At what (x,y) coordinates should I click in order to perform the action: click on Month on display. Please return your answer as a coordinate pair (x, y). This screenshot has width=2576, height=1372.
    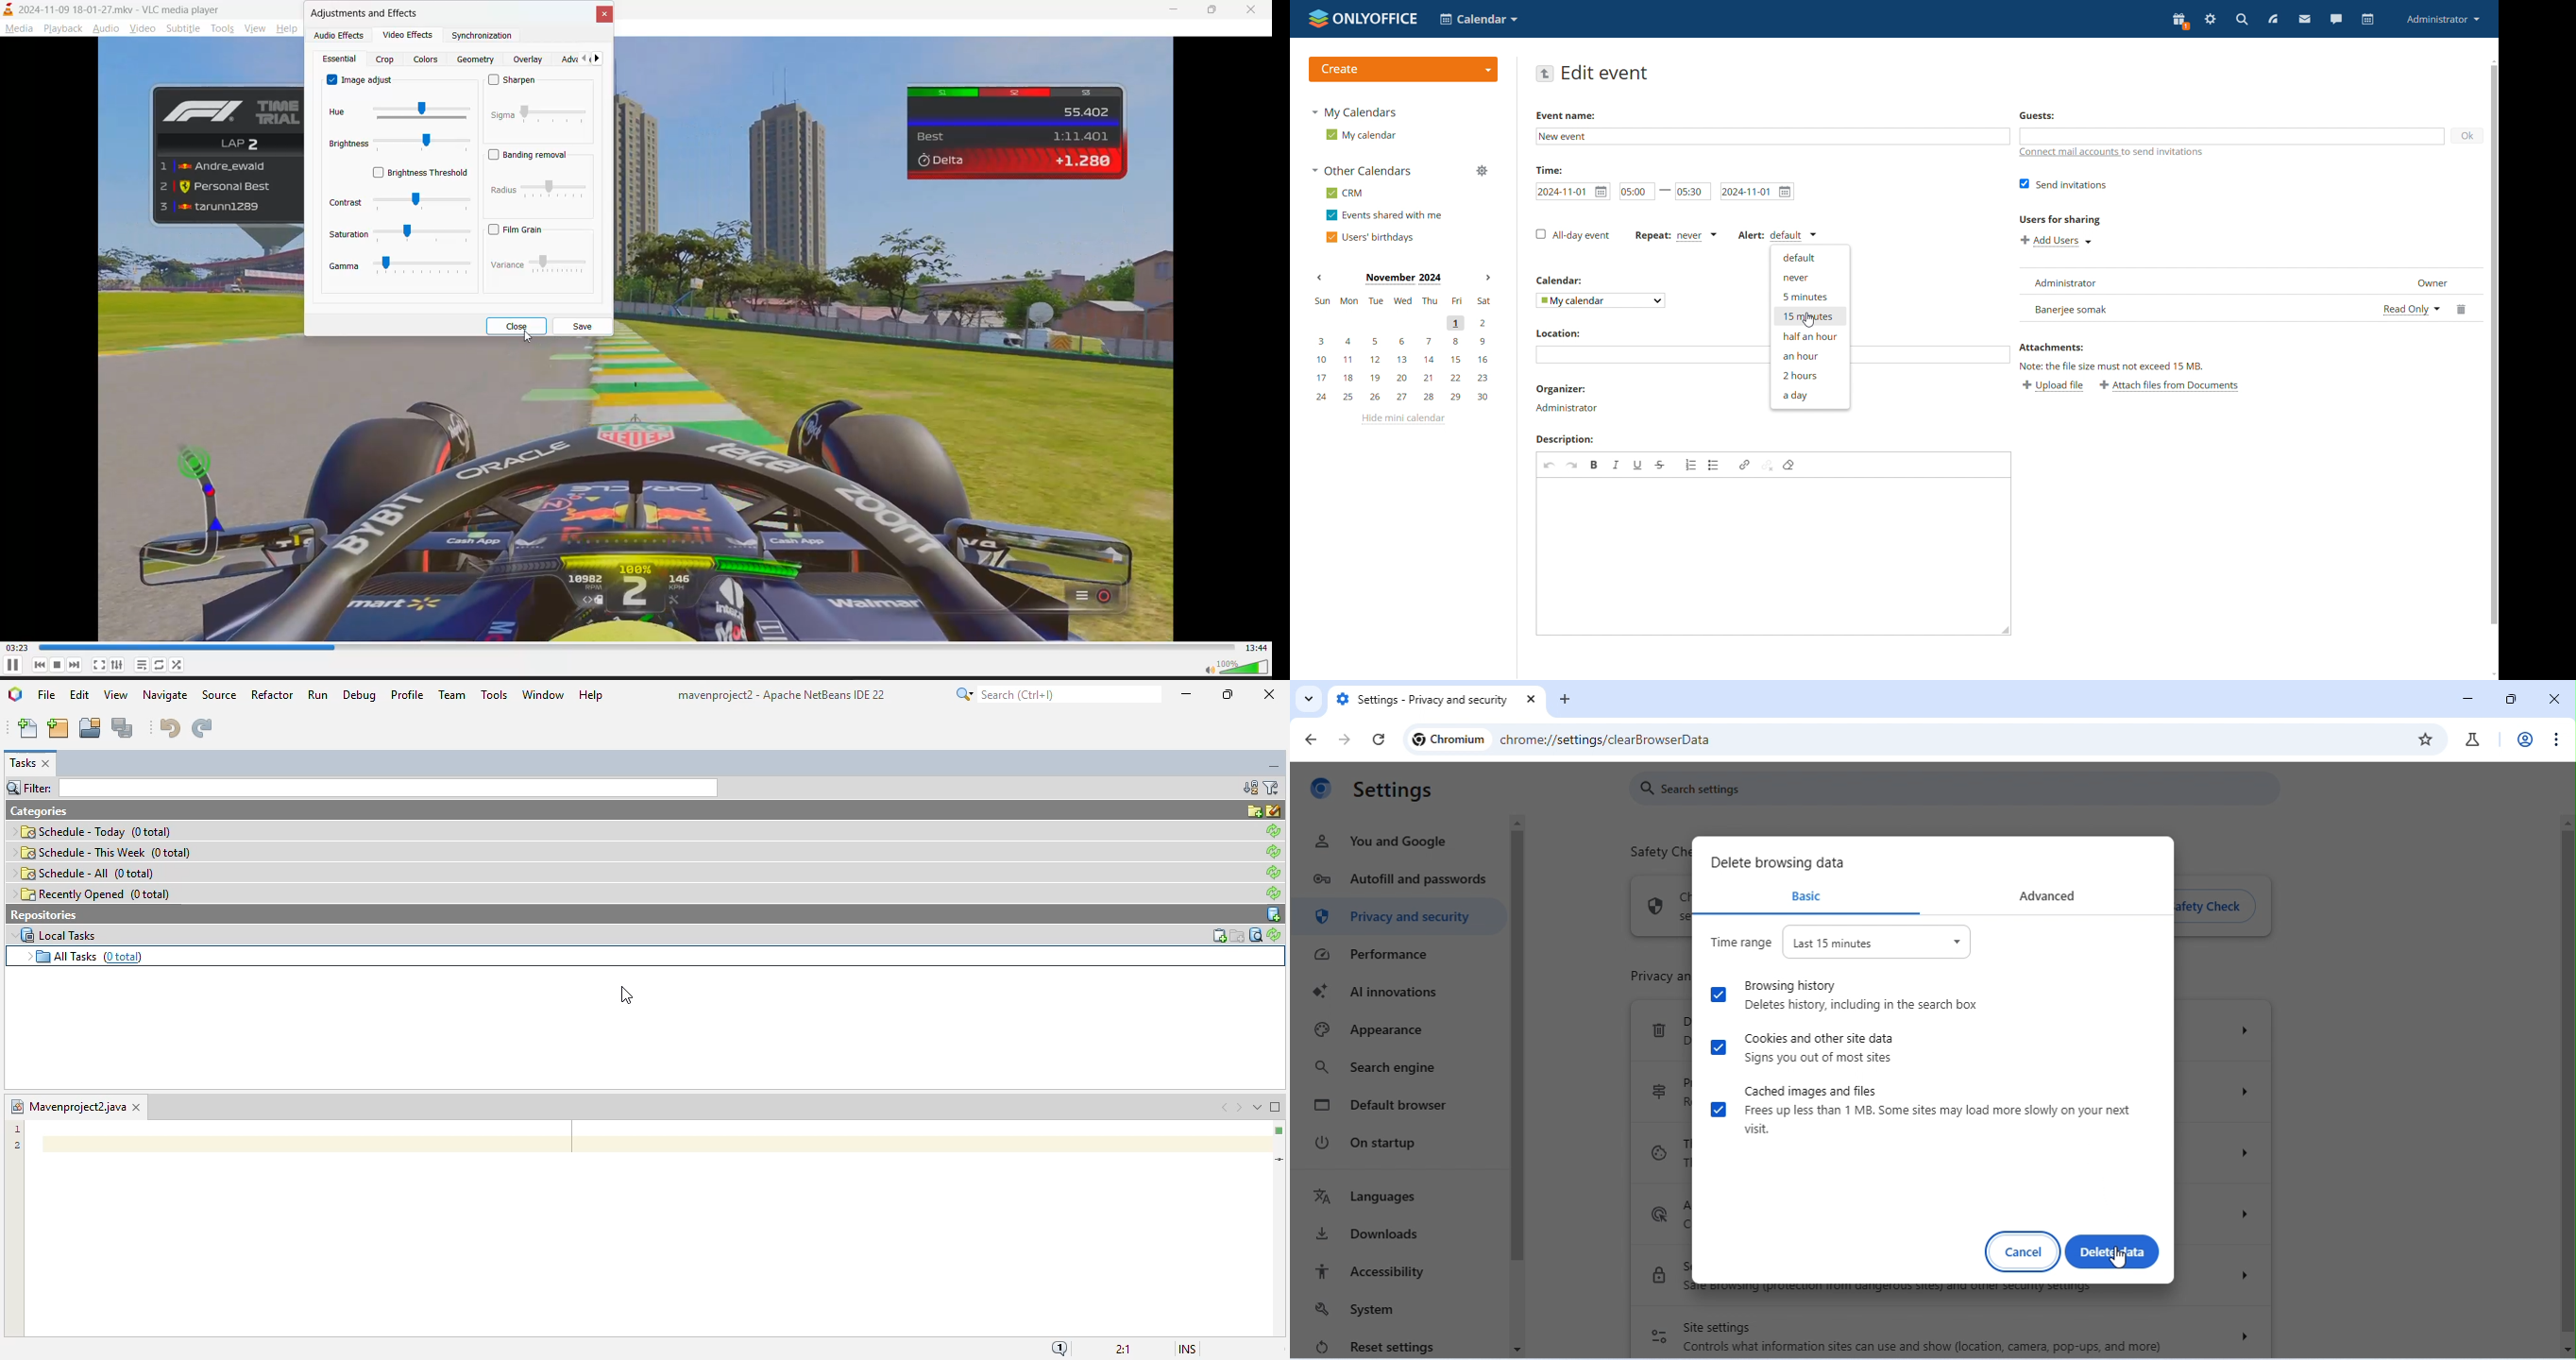
    Looking at the image, I should click on (1402, 278).